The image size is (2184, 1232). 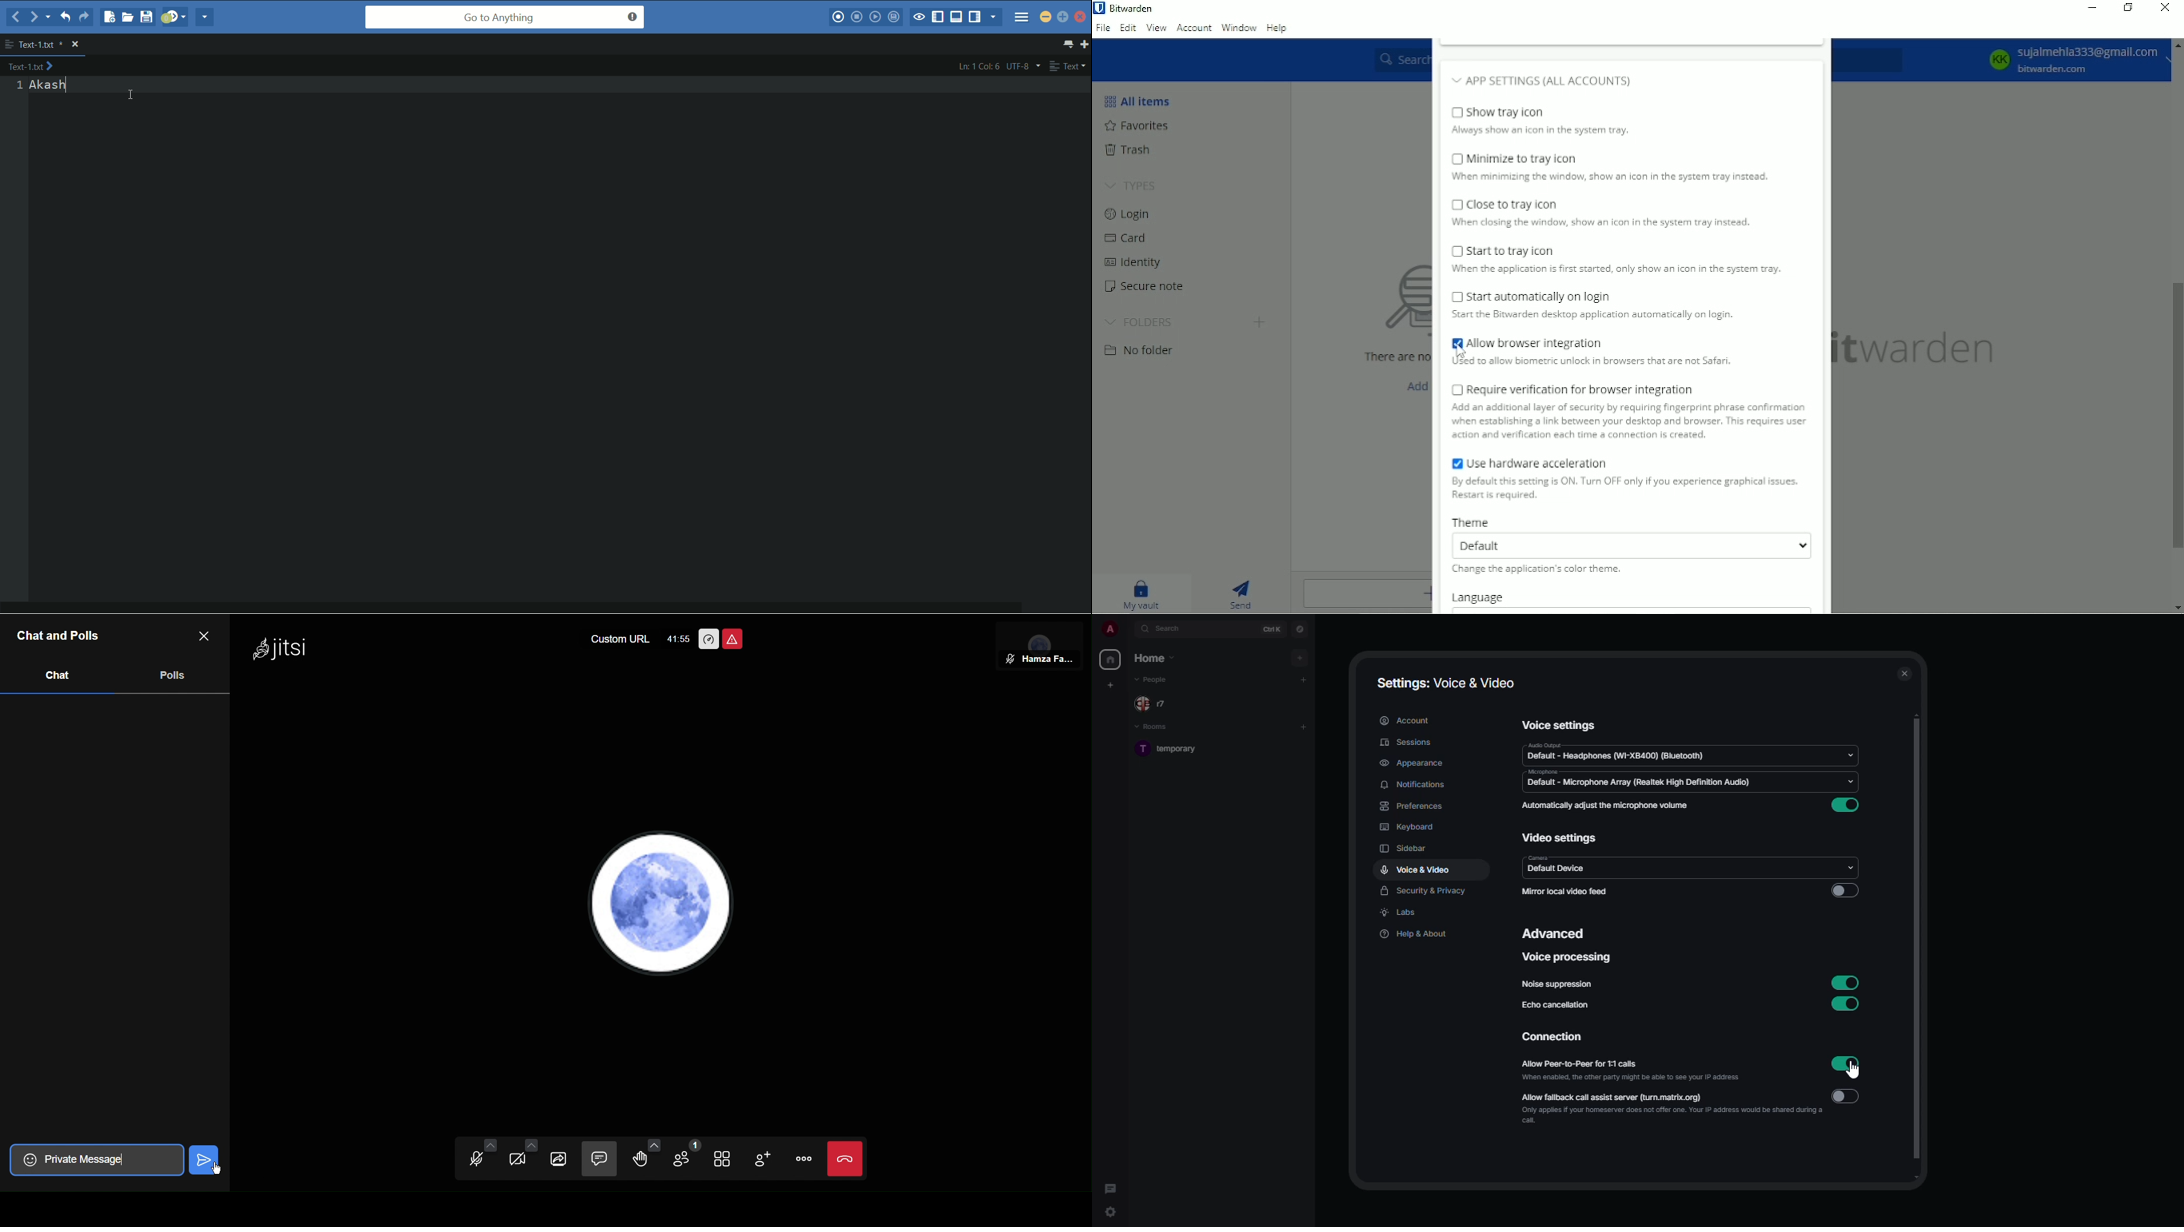 What do you see at coordinates (1399, 915) in the screenshot?
I see `labs` at bounding box center [1399, 915].